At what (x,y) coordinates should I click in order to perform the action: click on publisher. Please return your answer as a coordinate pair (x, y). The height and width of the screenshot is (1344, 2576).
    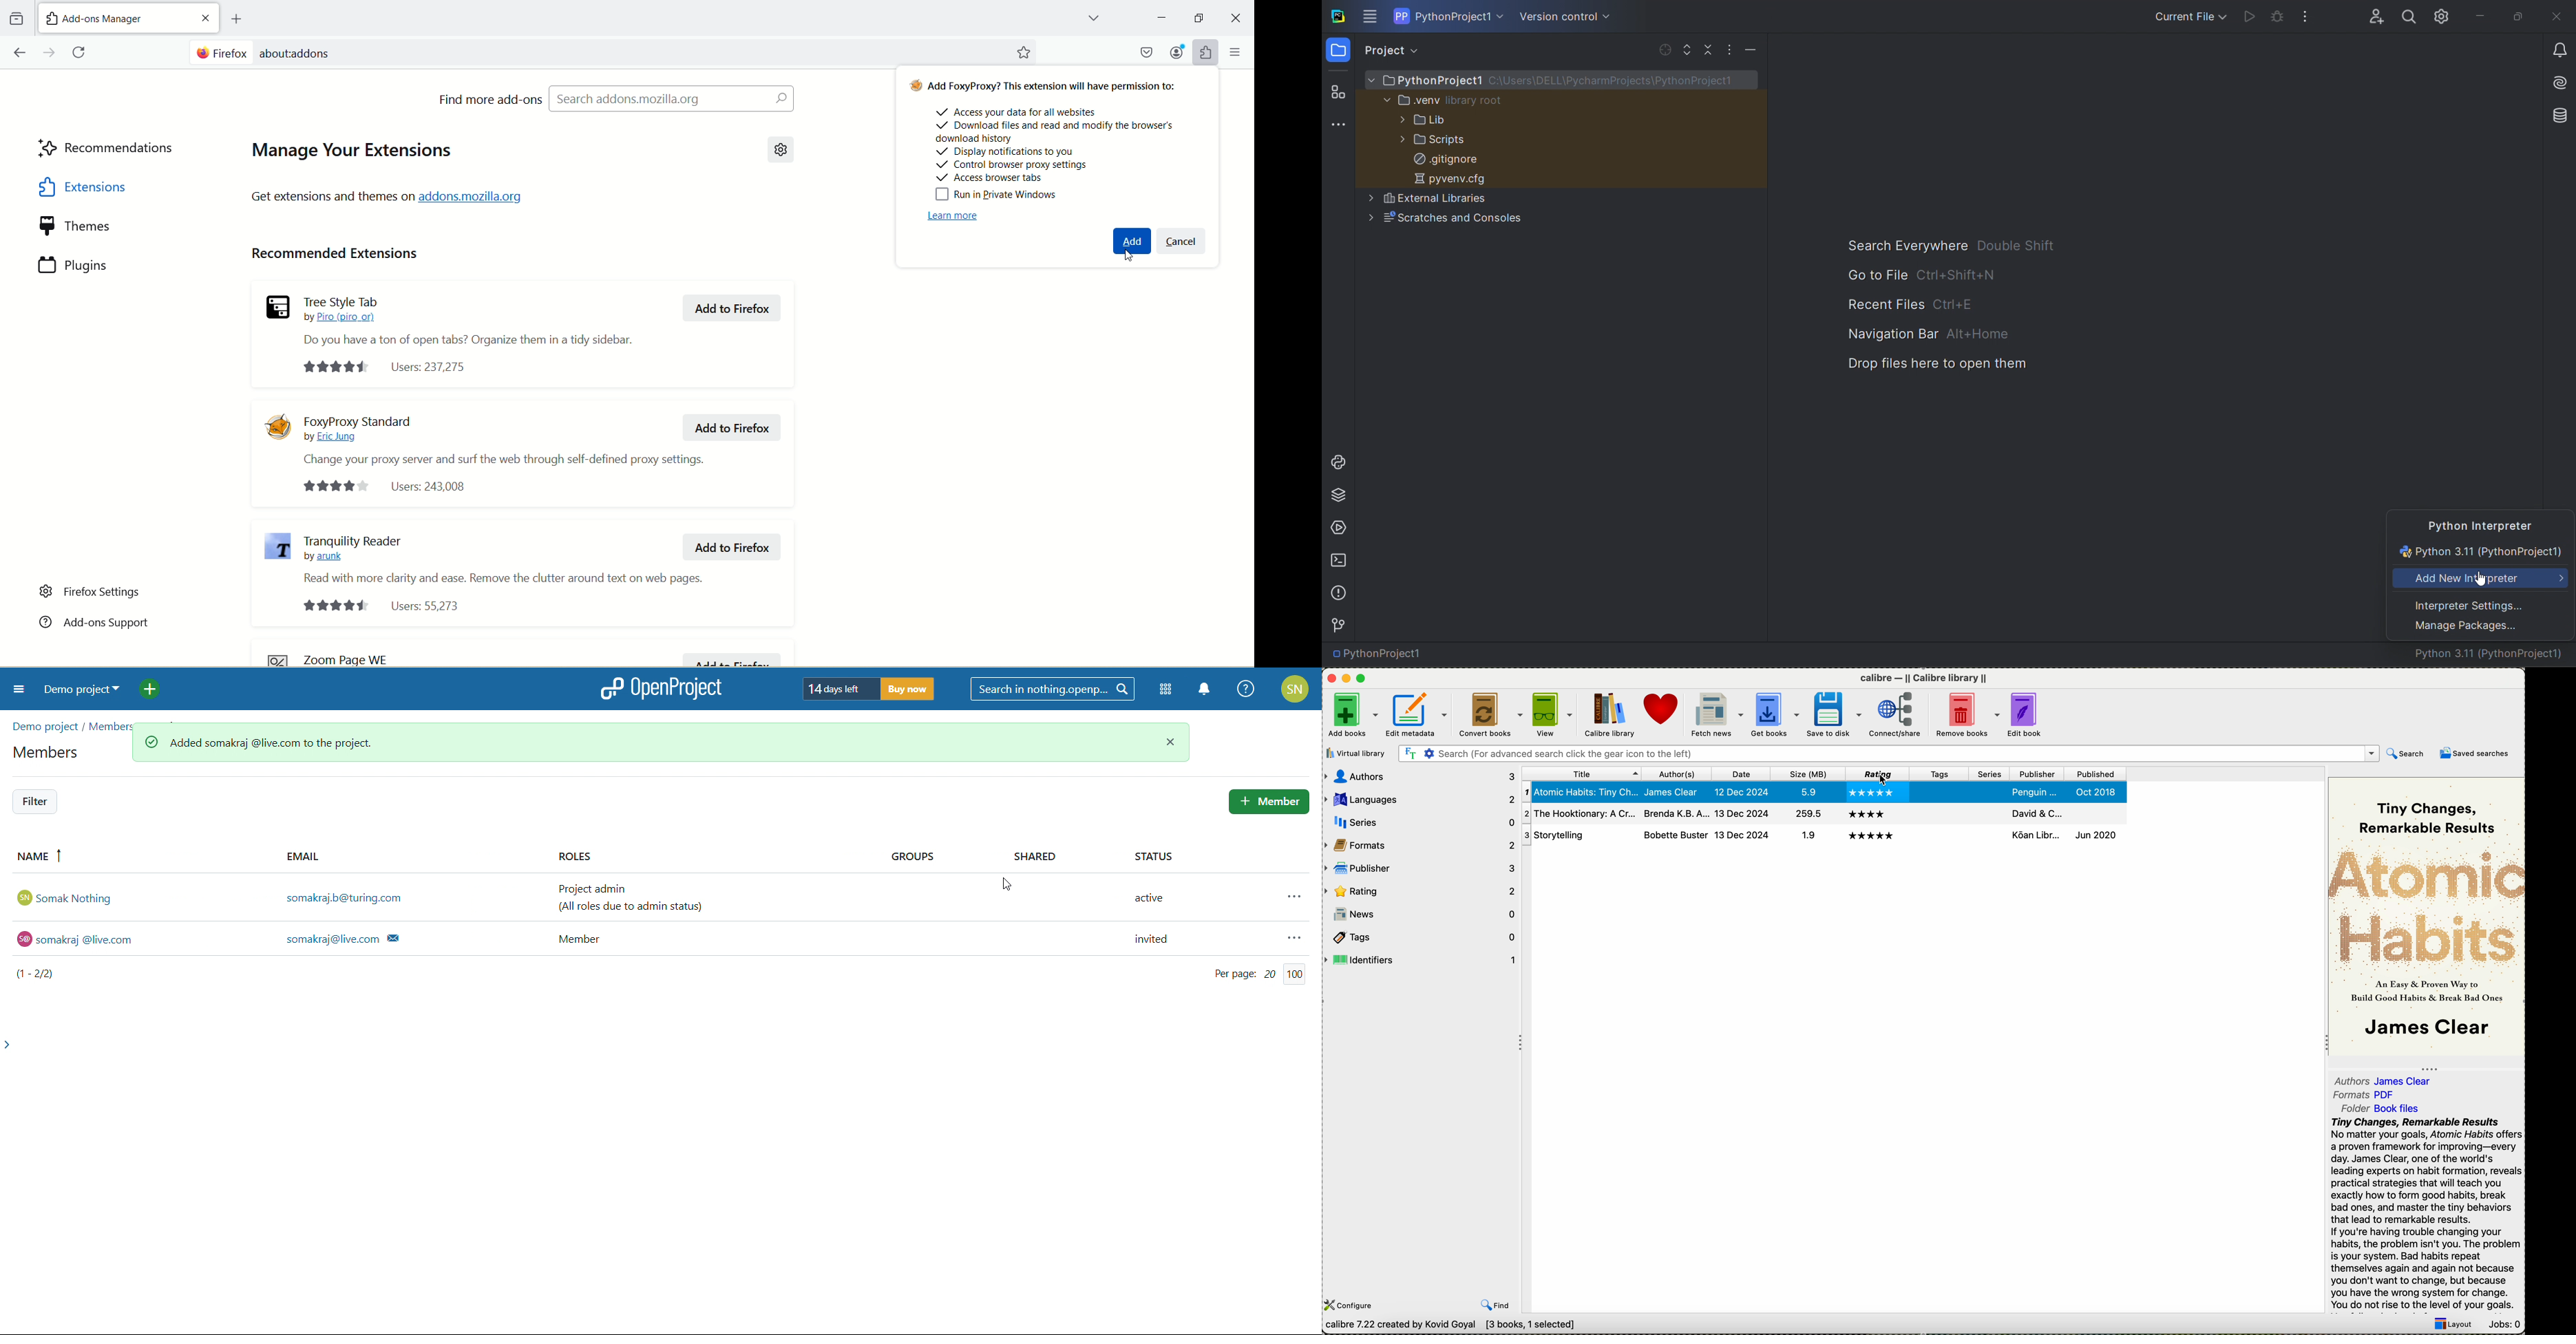
    Looking at the image, I should click on (2037, 772).